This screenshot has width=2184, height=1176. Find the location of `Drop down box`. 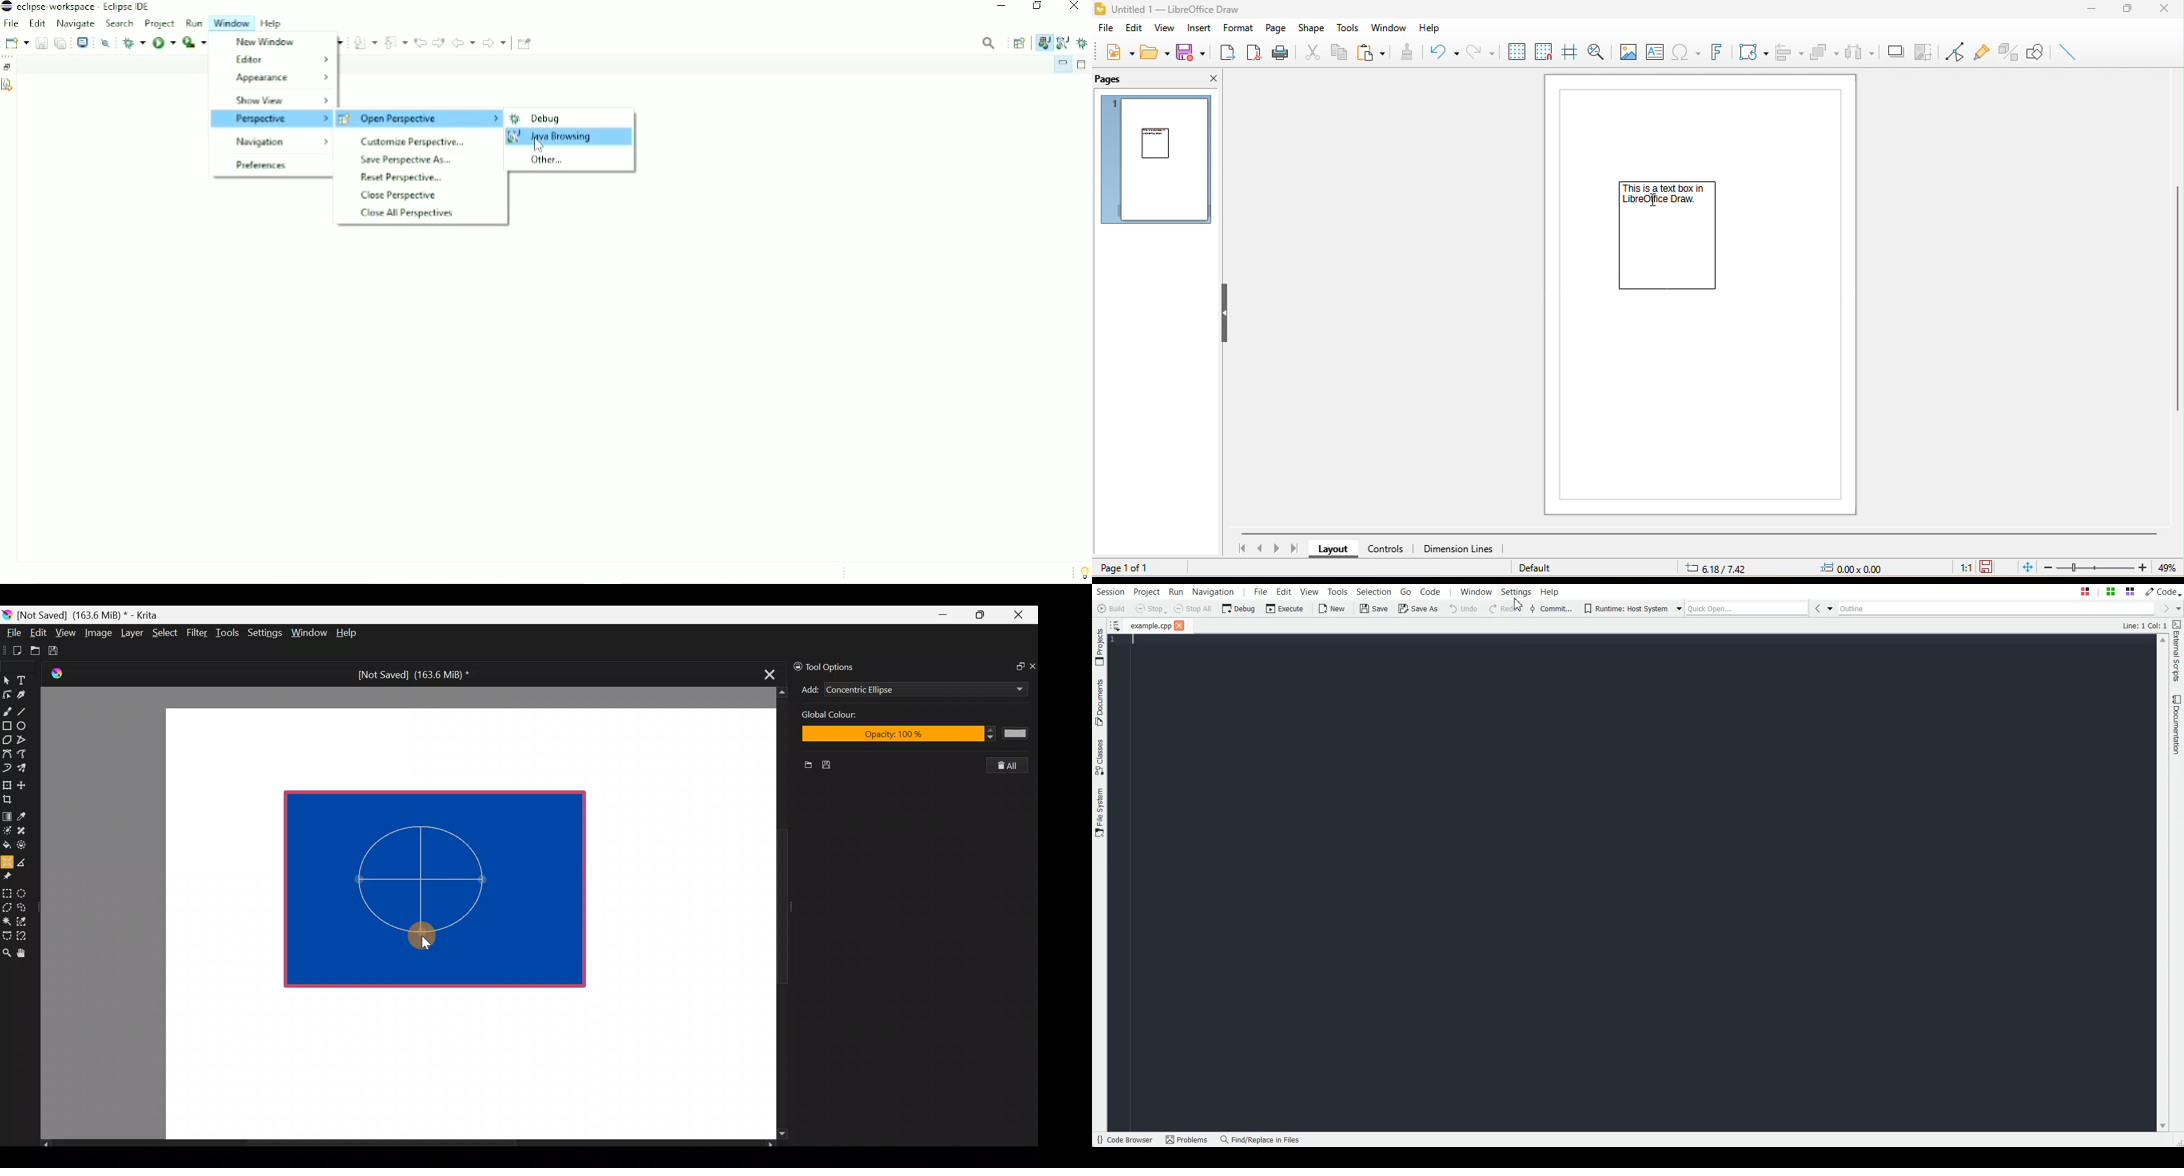

Drop down box is located at coordinates (2177, 608).